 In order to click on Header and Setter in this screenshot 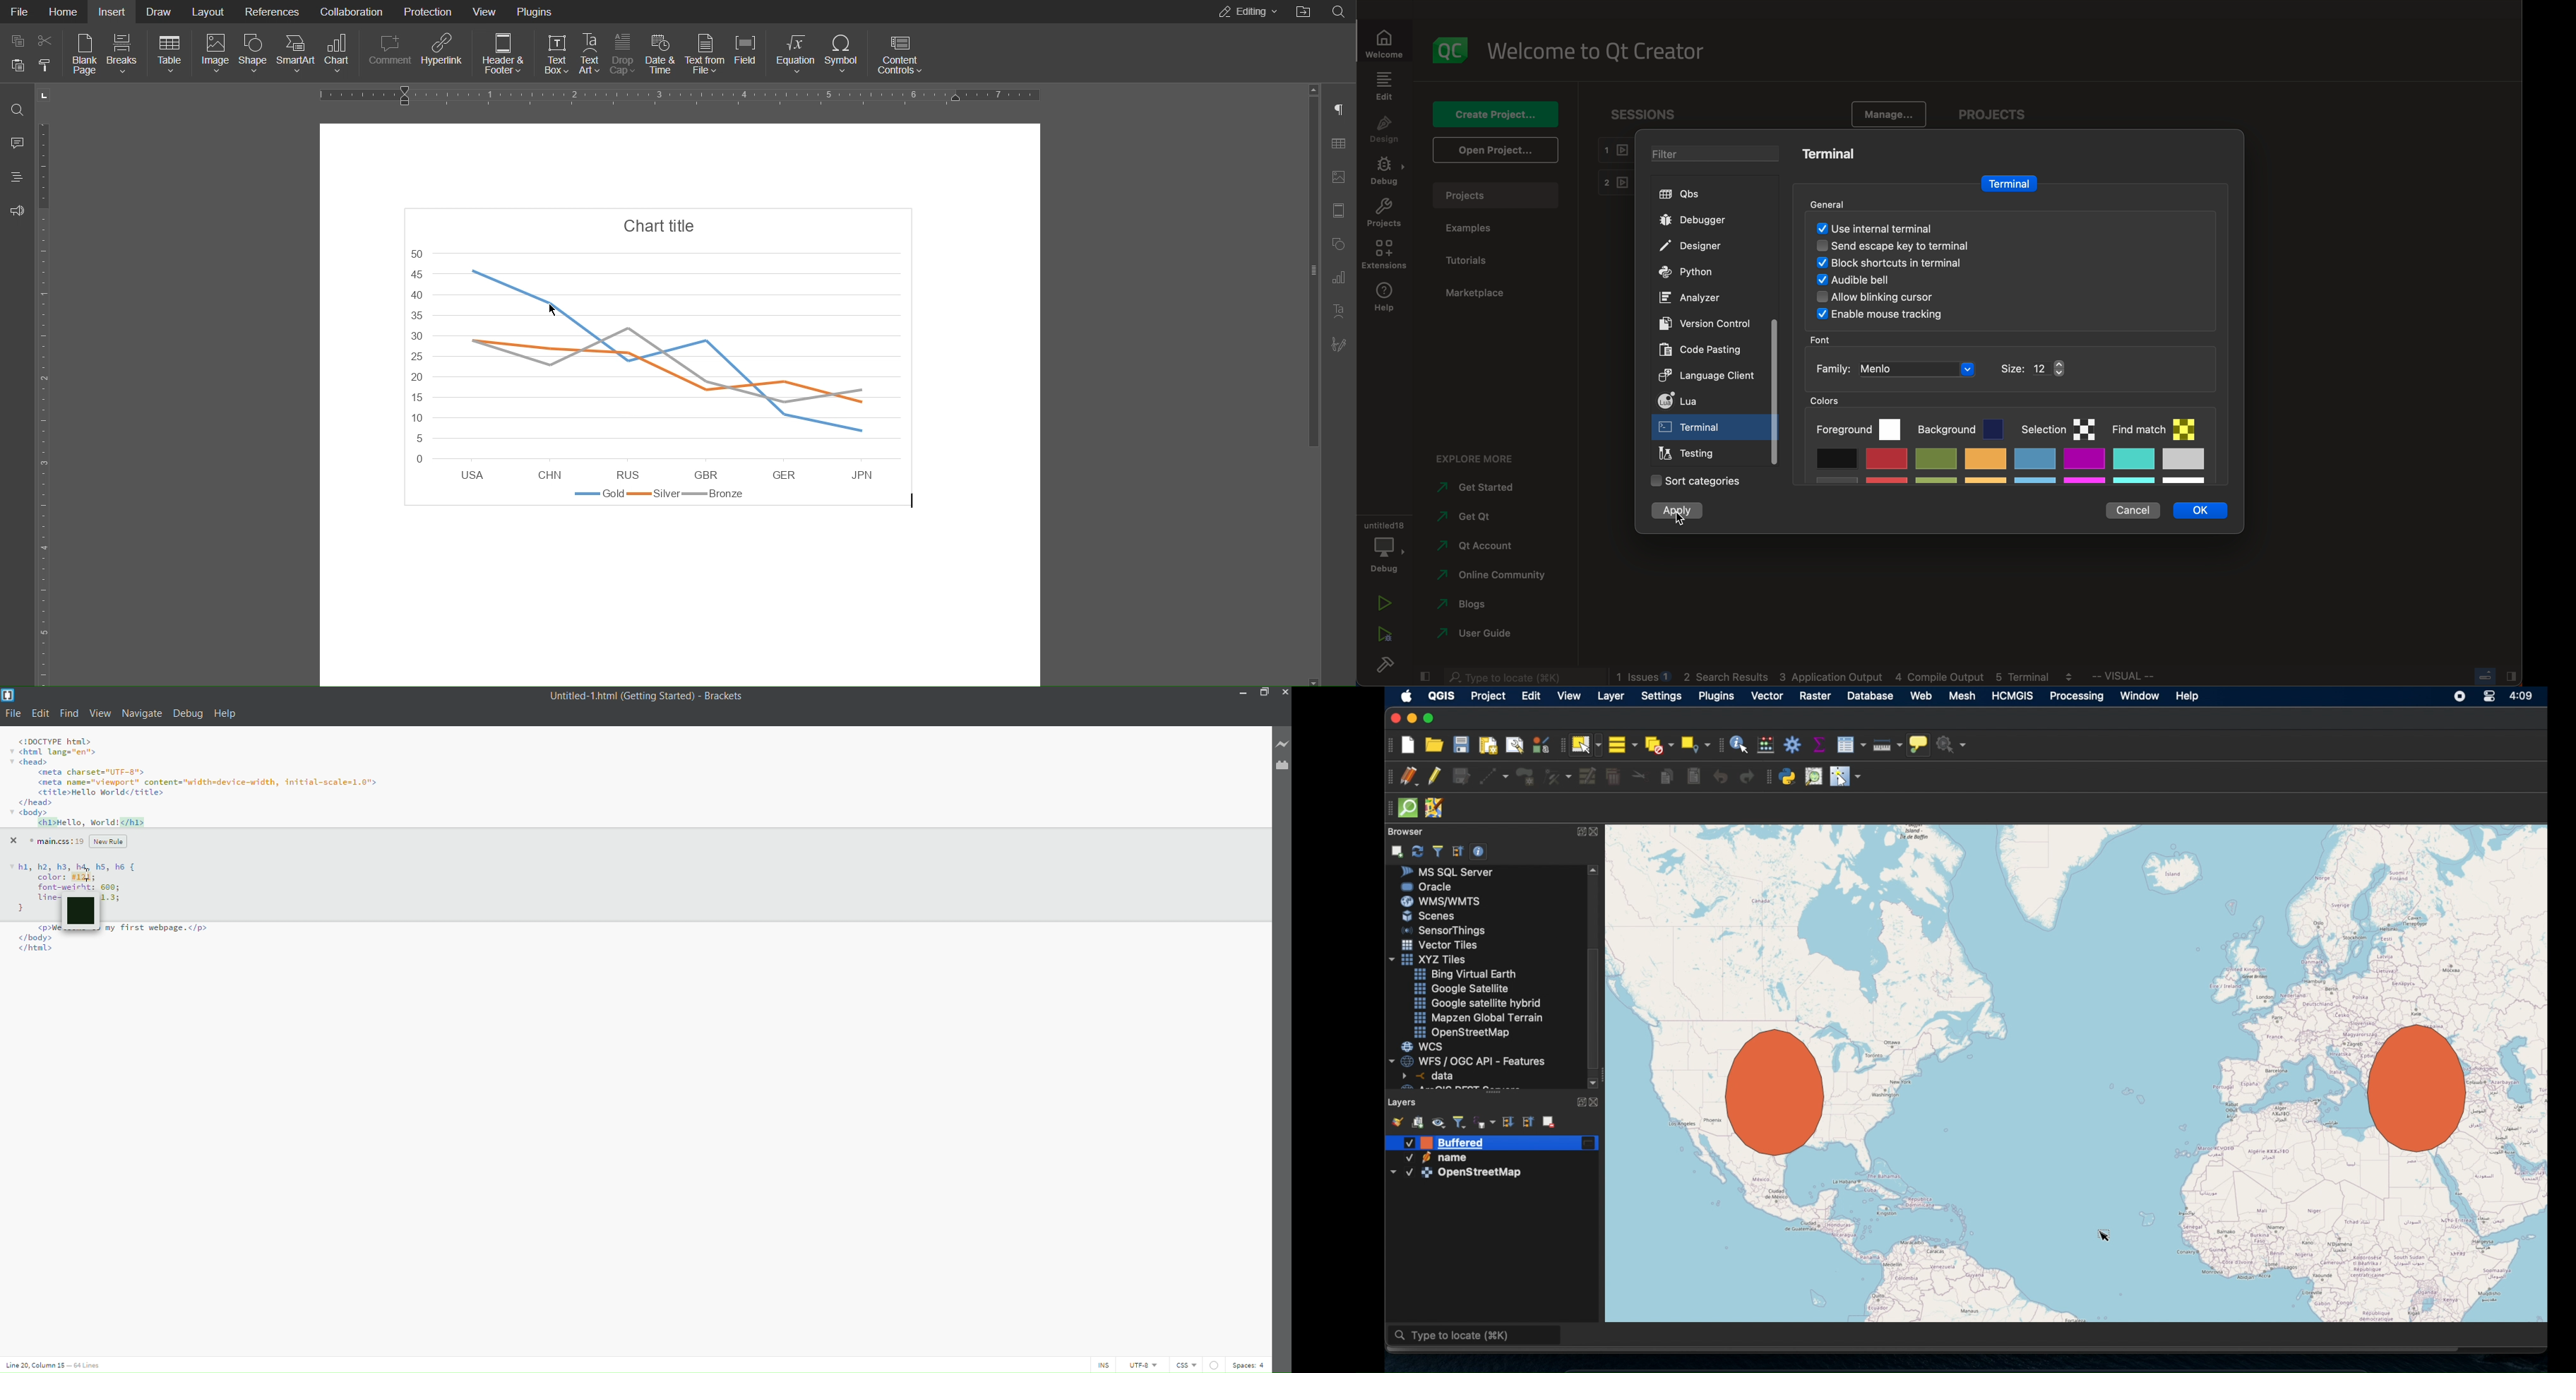, I will do `click(1339, 211)`.